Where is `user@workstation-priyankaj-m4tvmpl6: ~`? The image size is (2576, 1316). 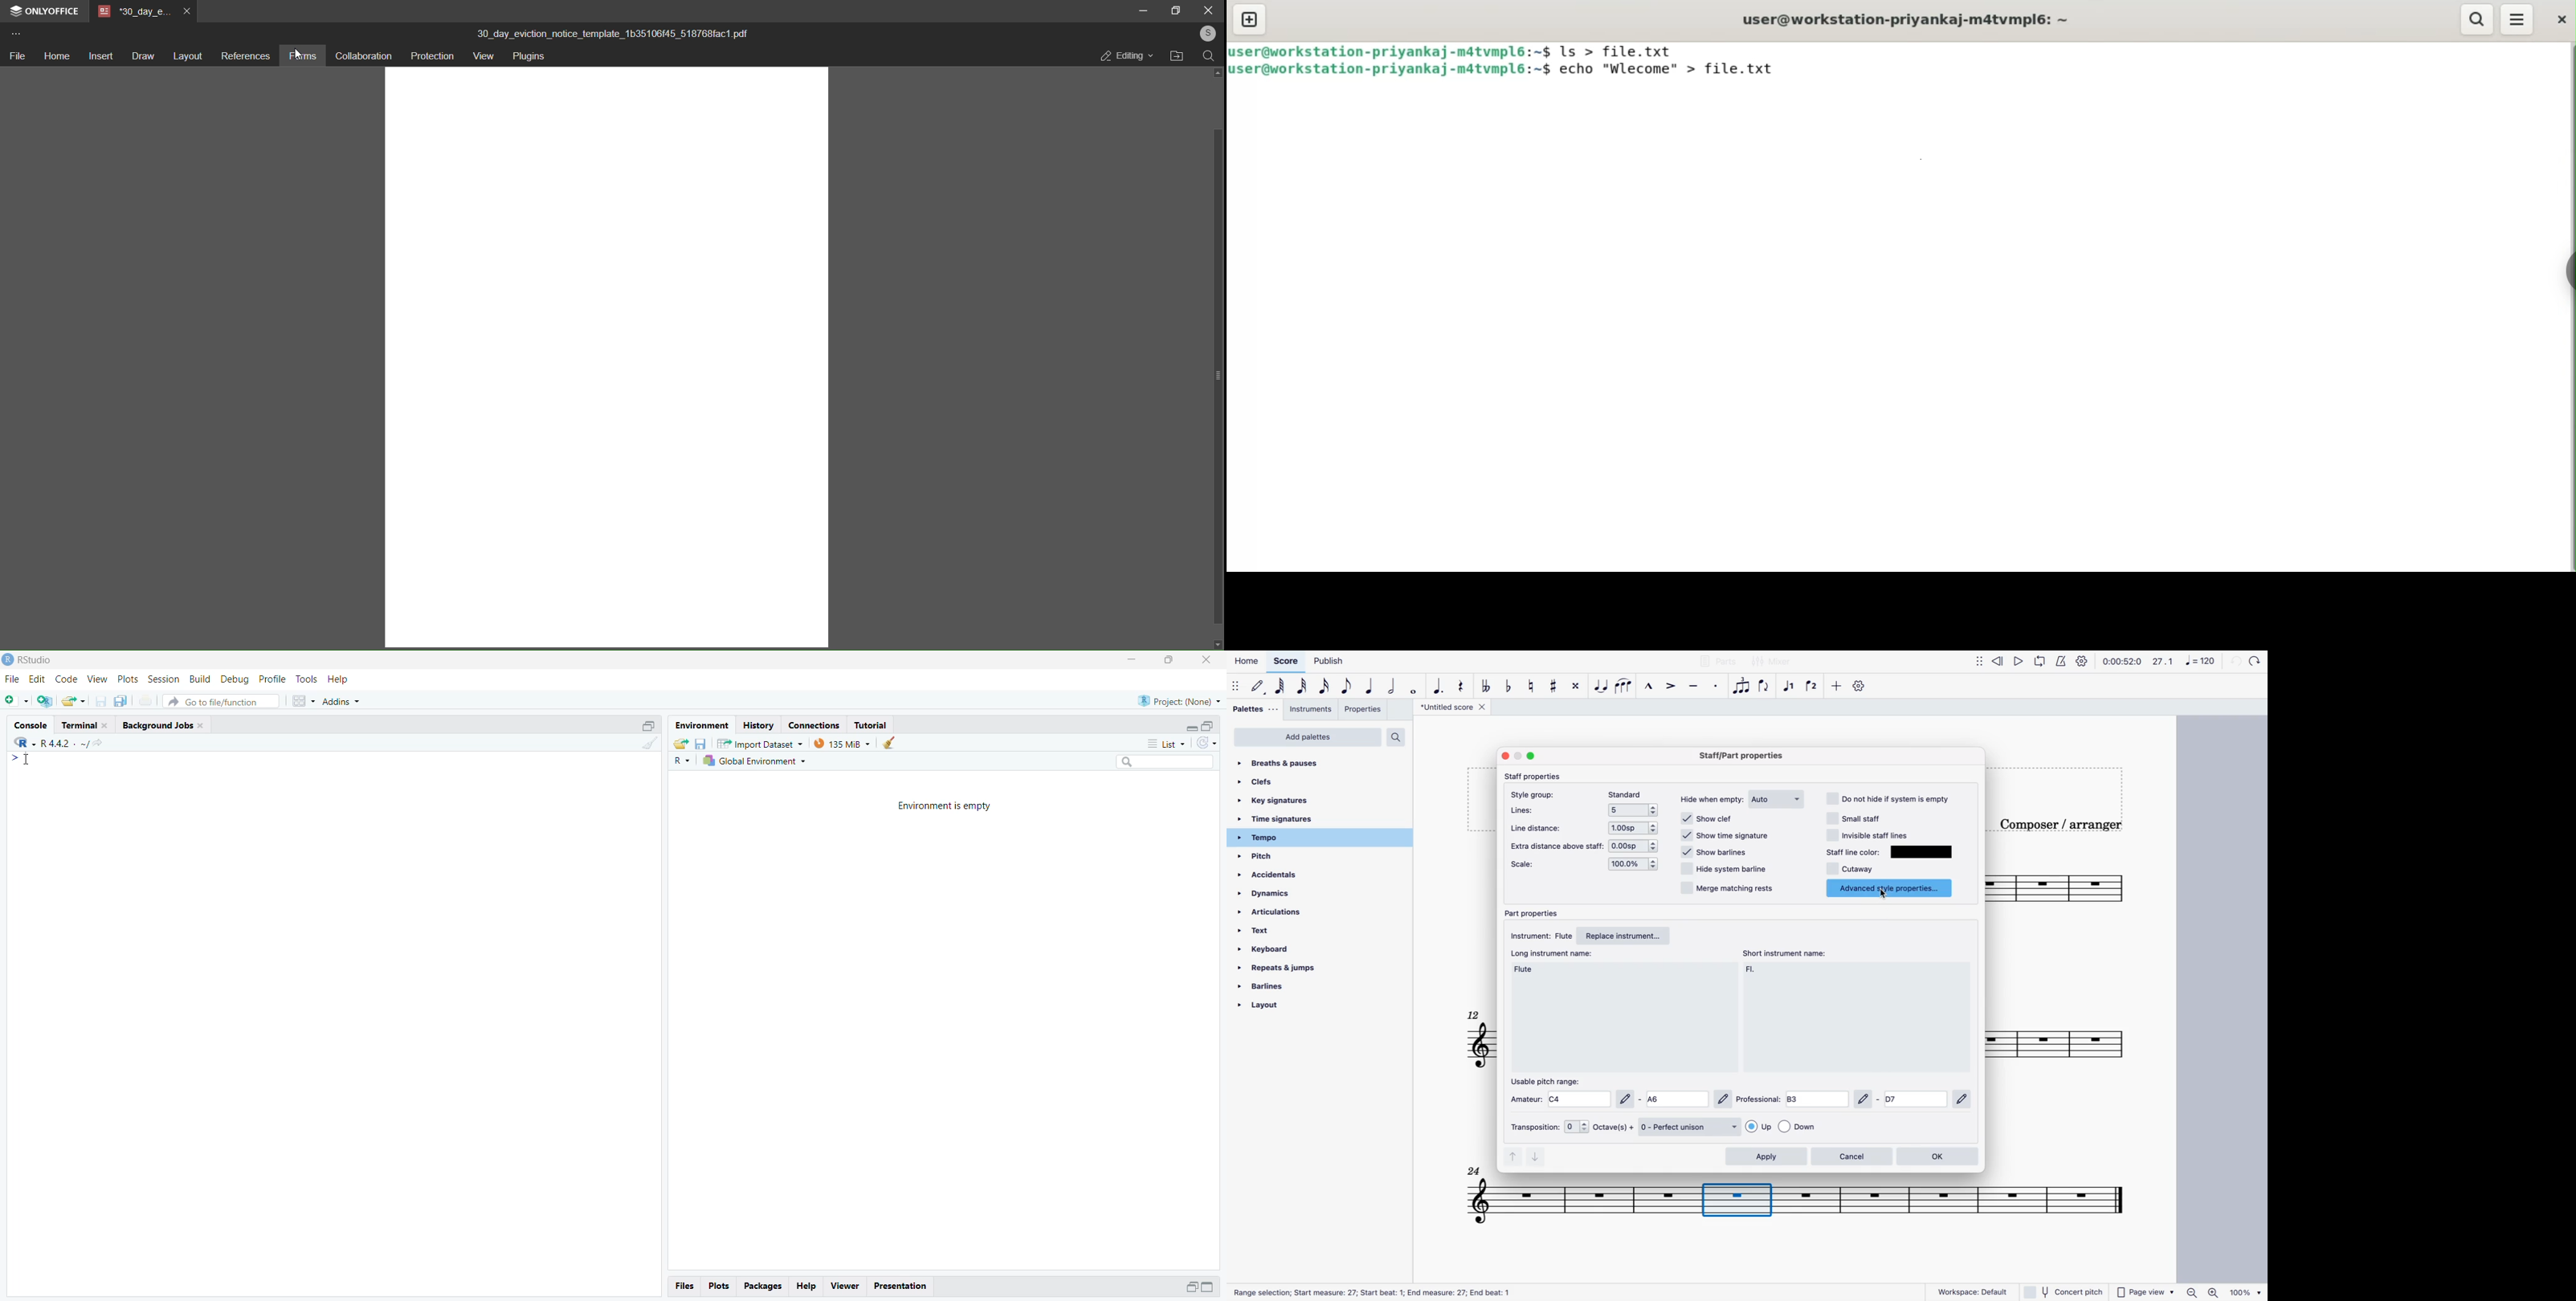 user@workstation-priyankaj-m4tvmpl6: ~ is located at coordinates (1913, 20).